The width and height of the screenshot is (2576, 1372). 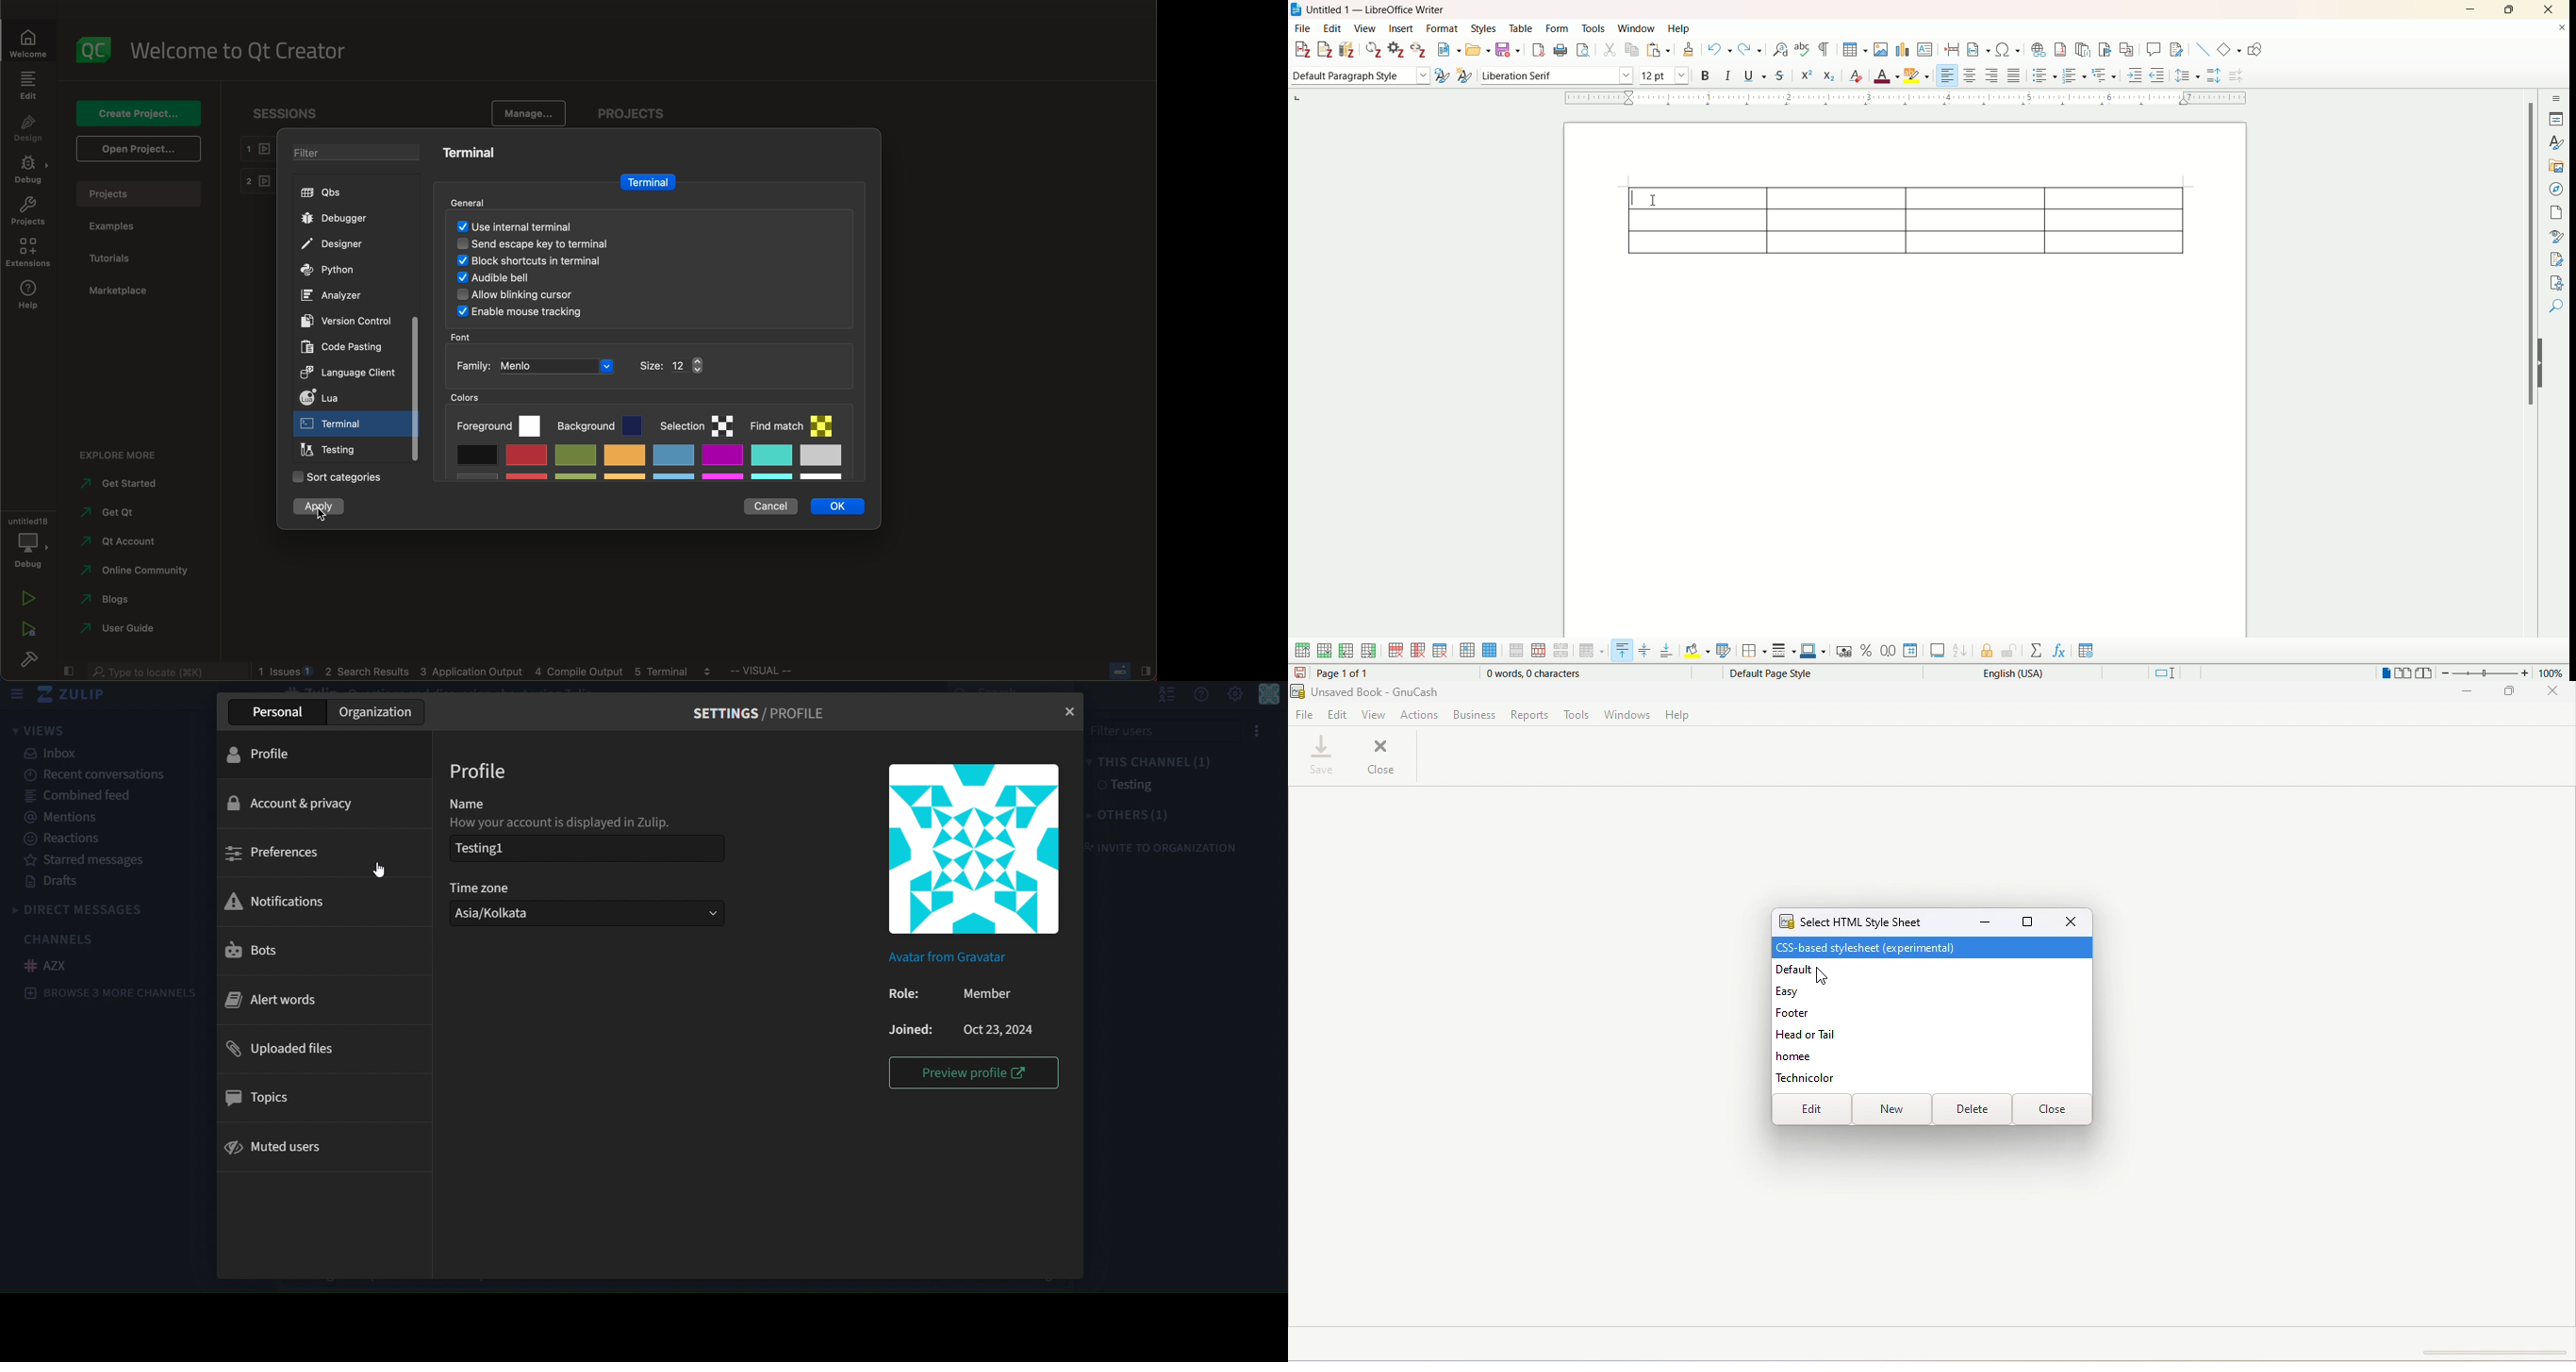 I want to click on accessibility check, so click(x=2555, y=284).